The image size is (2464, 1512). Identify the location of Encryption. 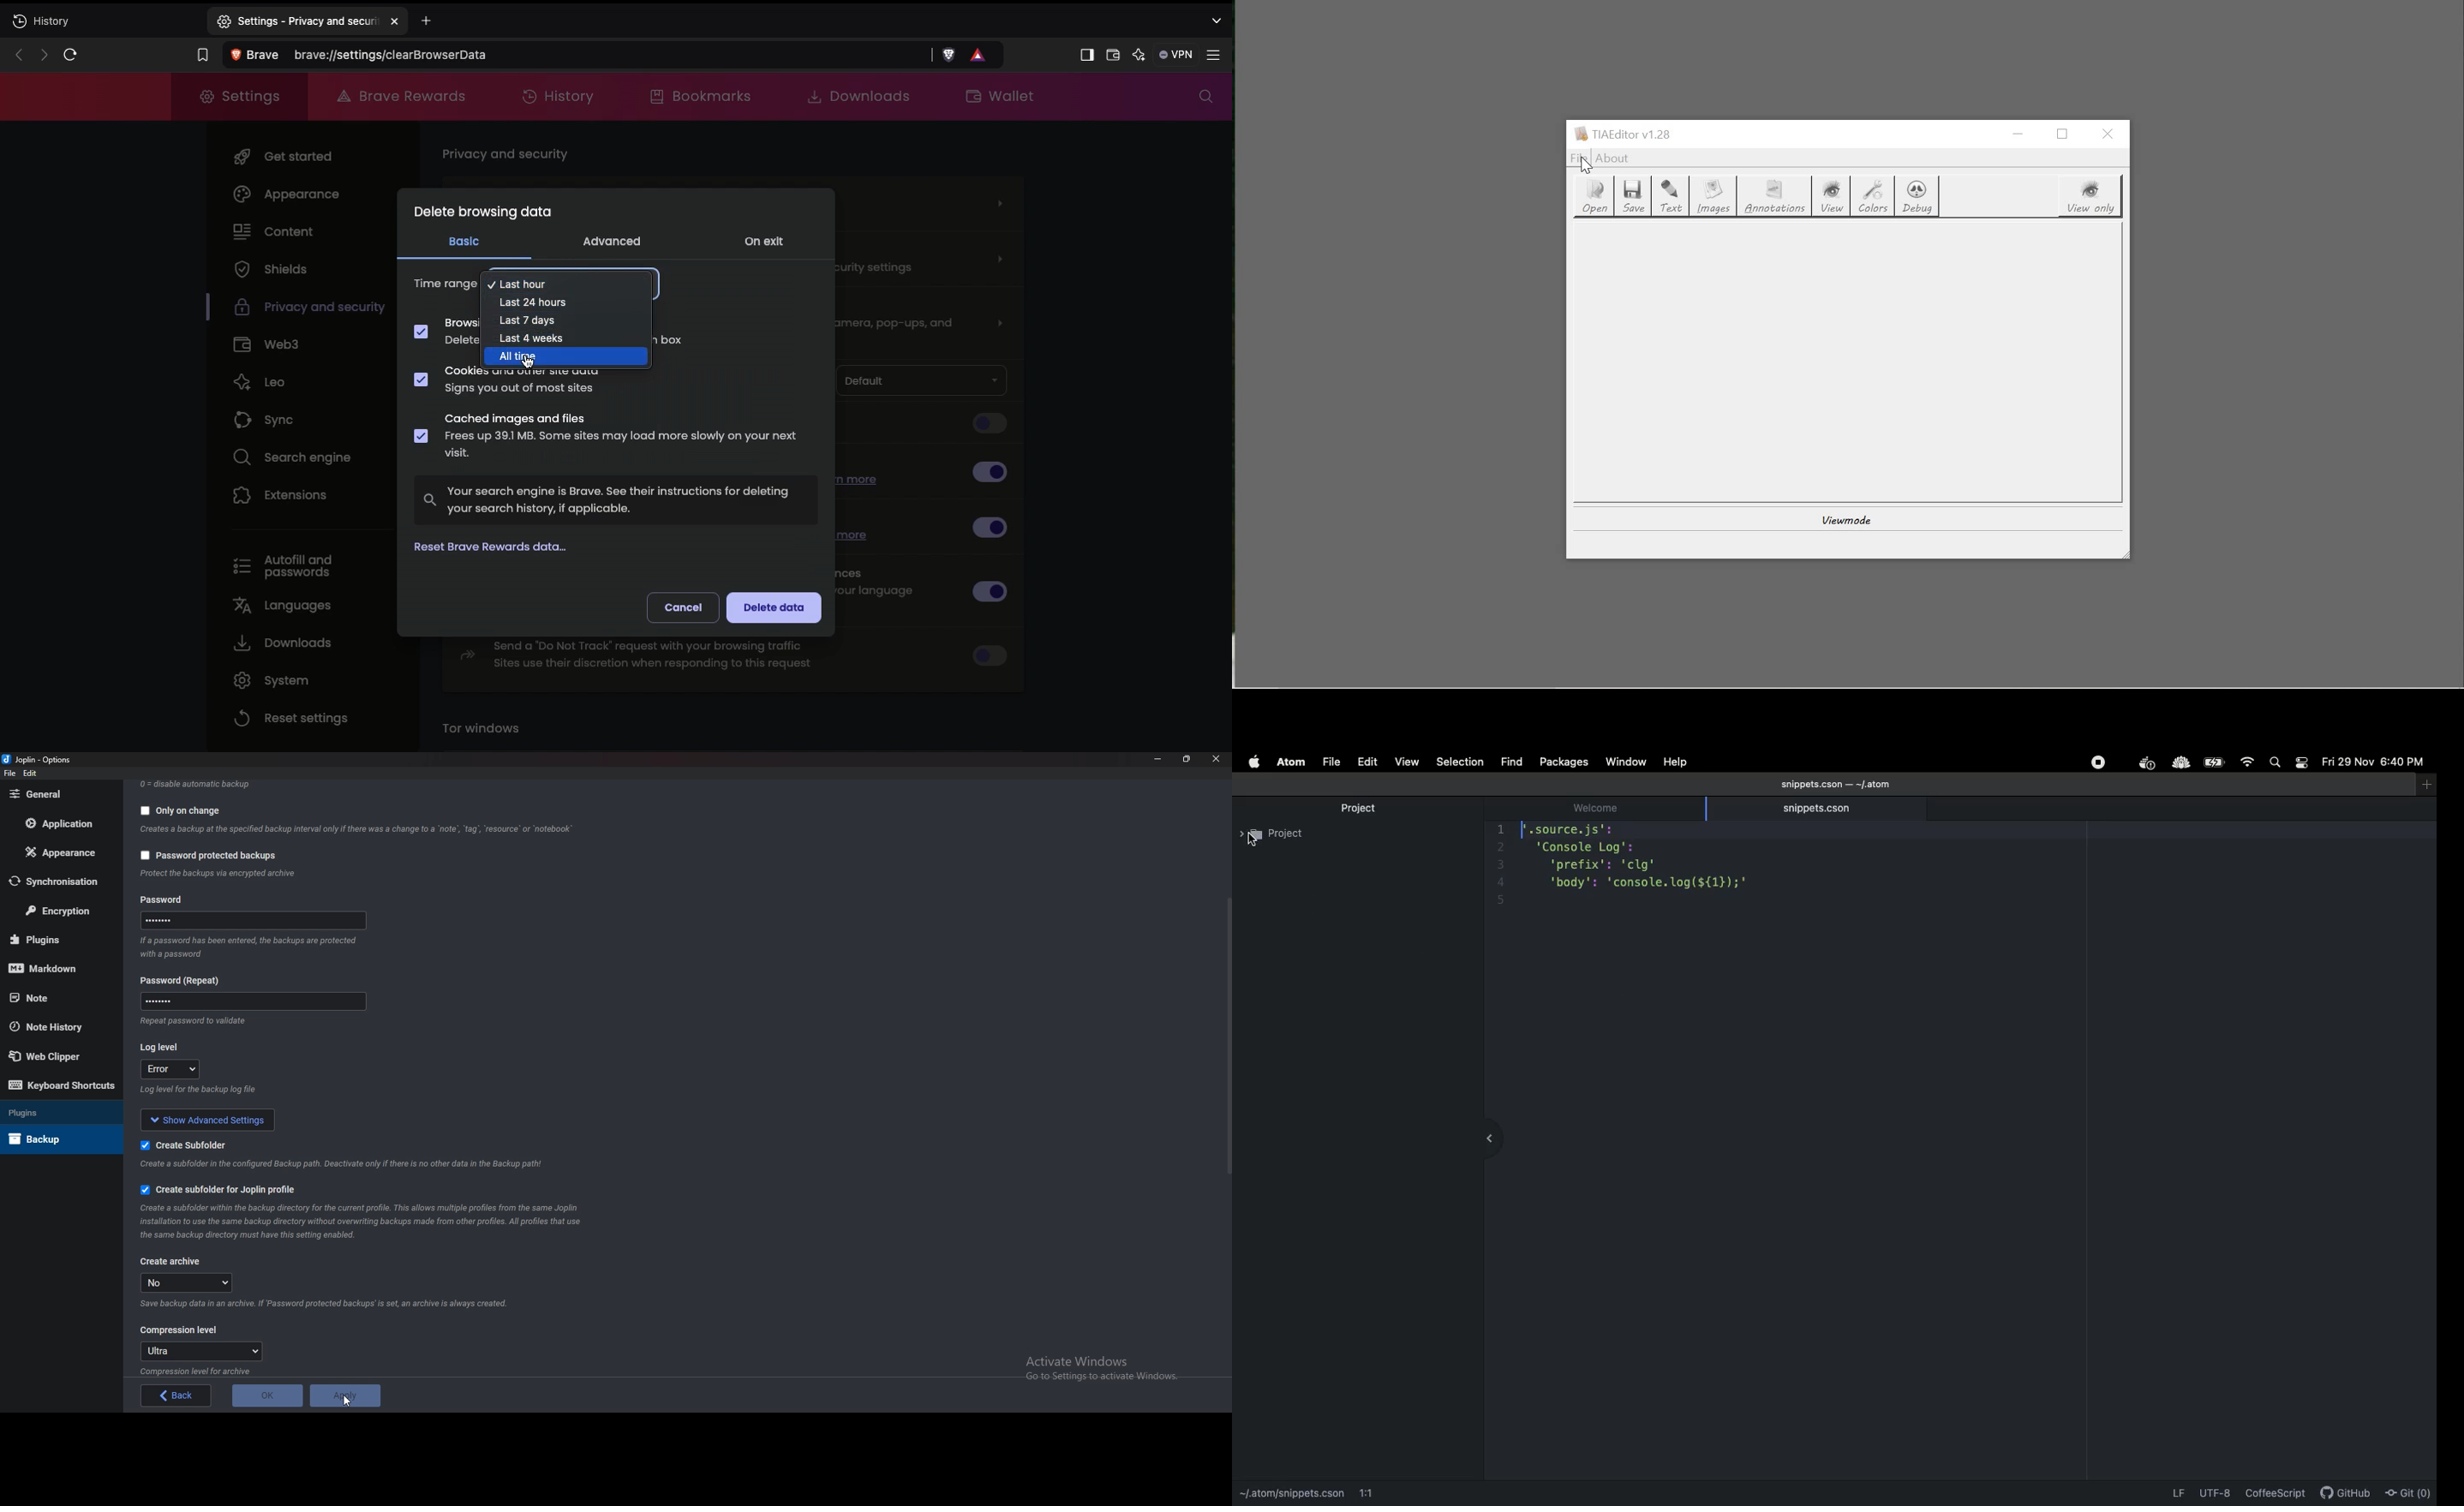
(60, 910).